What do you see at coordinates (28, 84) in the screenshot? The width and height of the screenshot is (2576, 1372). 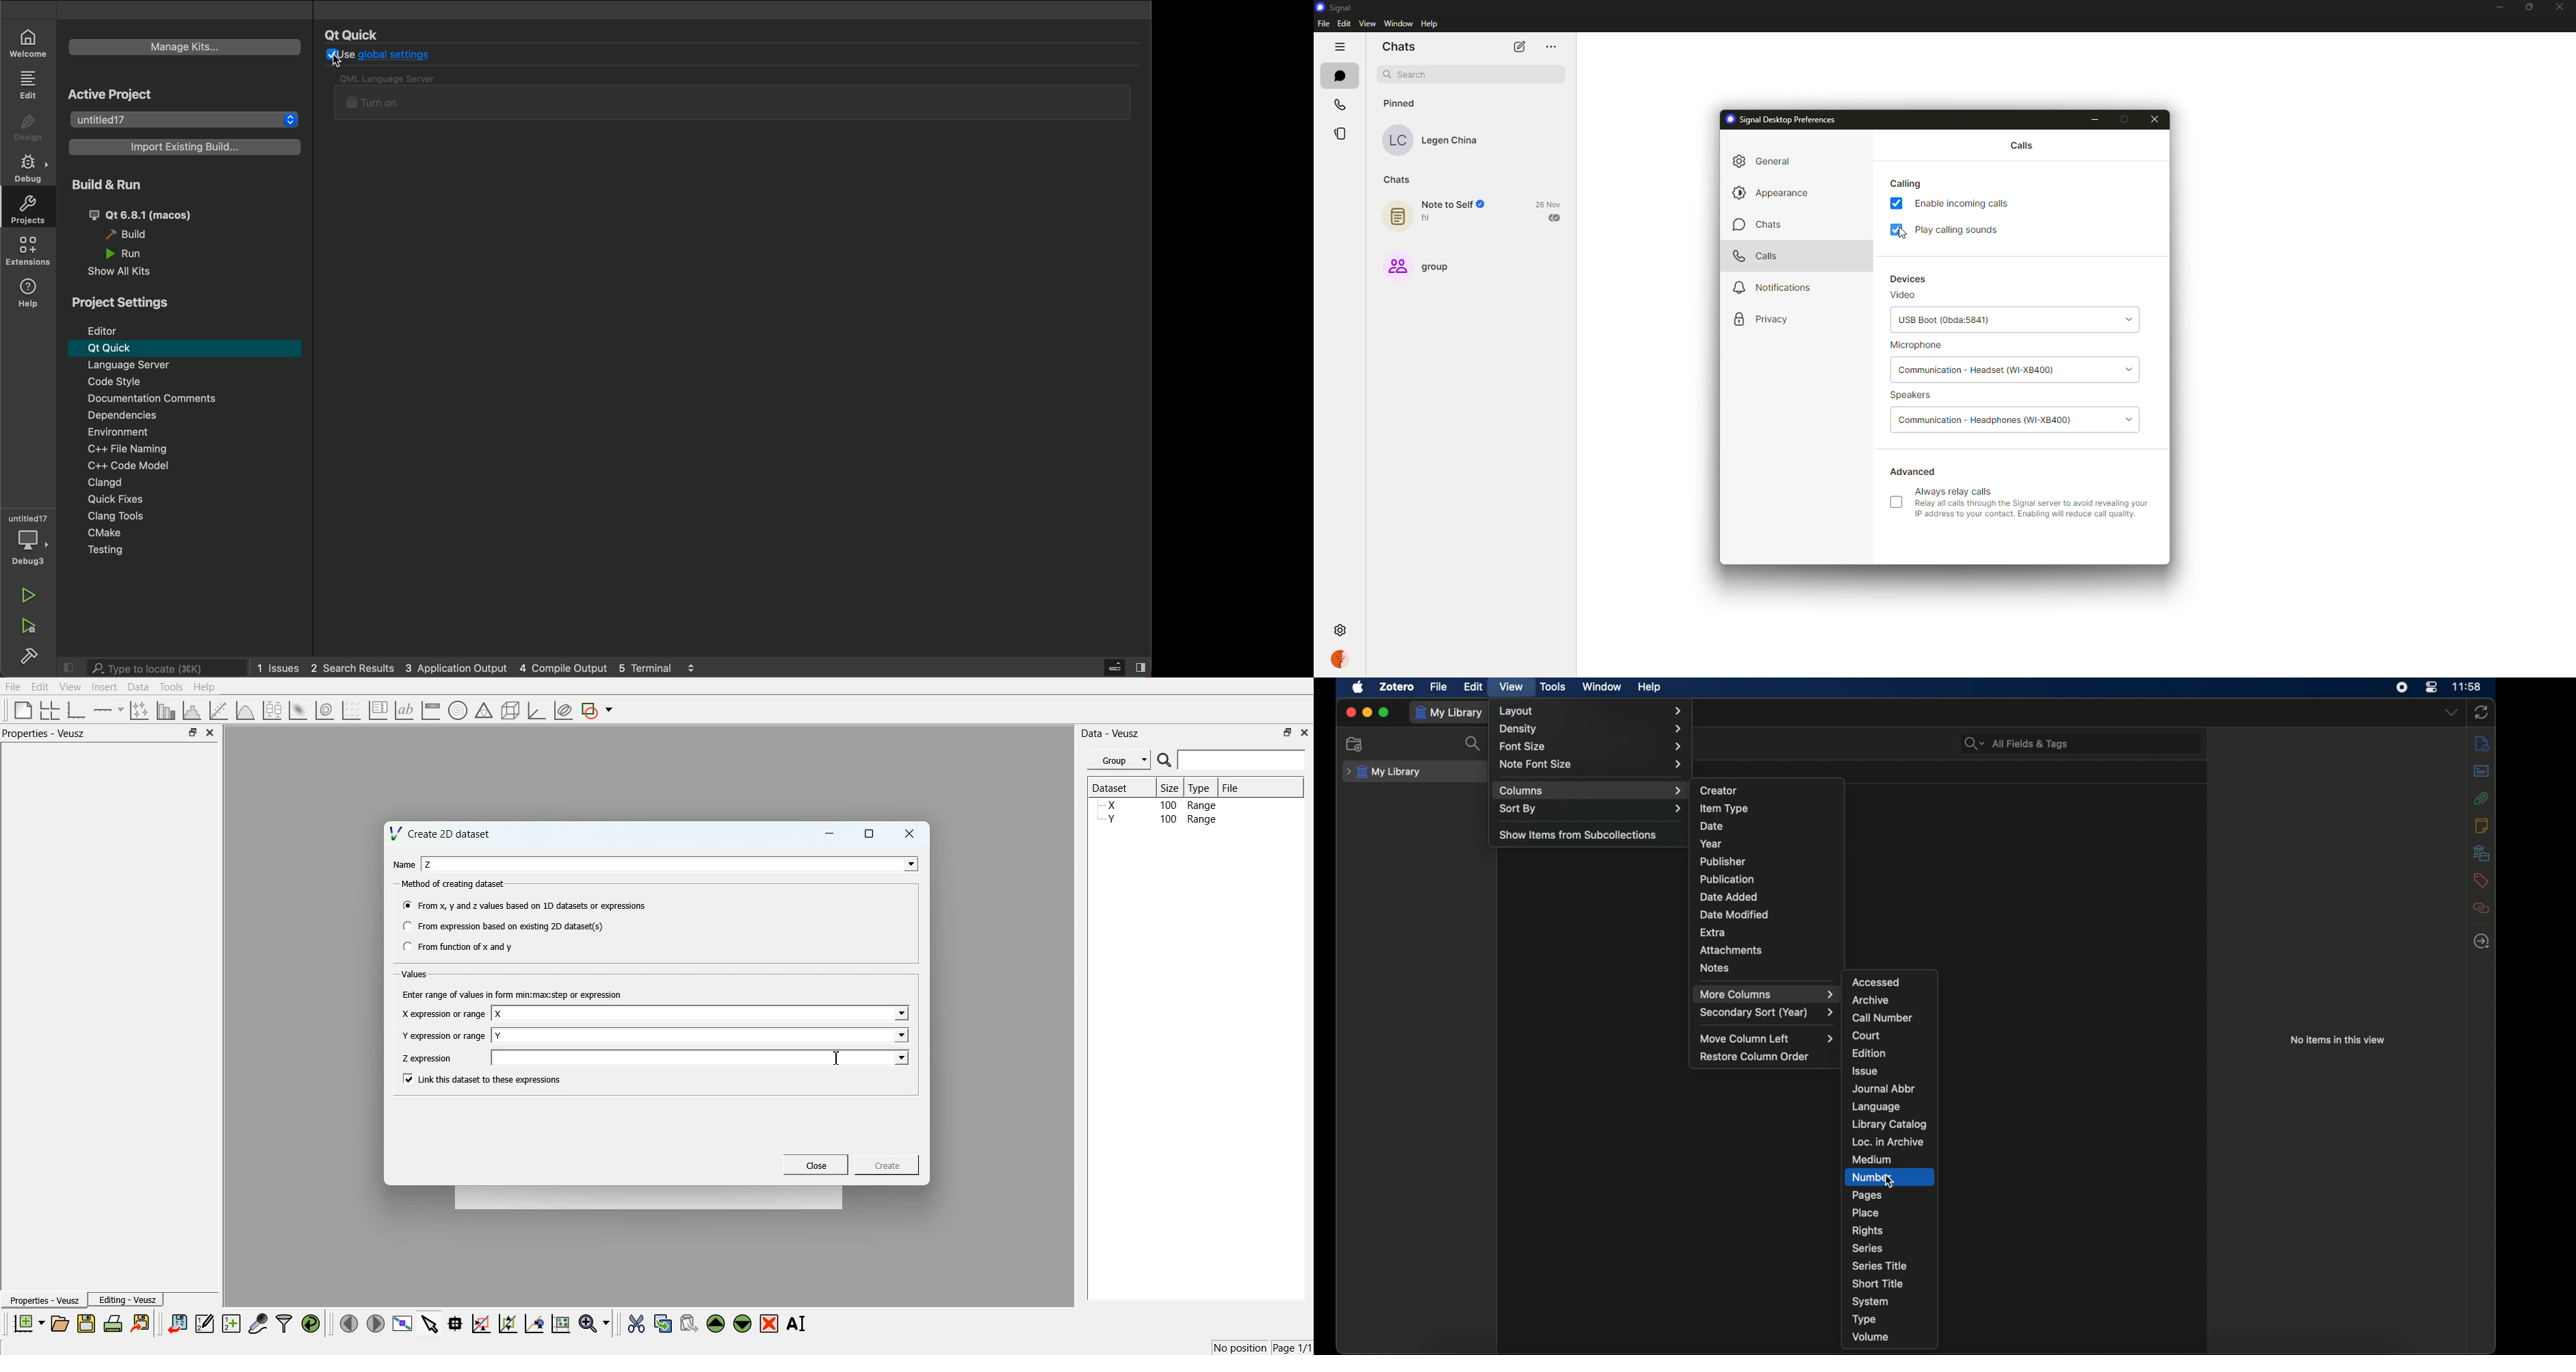 I see `EDIT` at bounding box center [28, 84].